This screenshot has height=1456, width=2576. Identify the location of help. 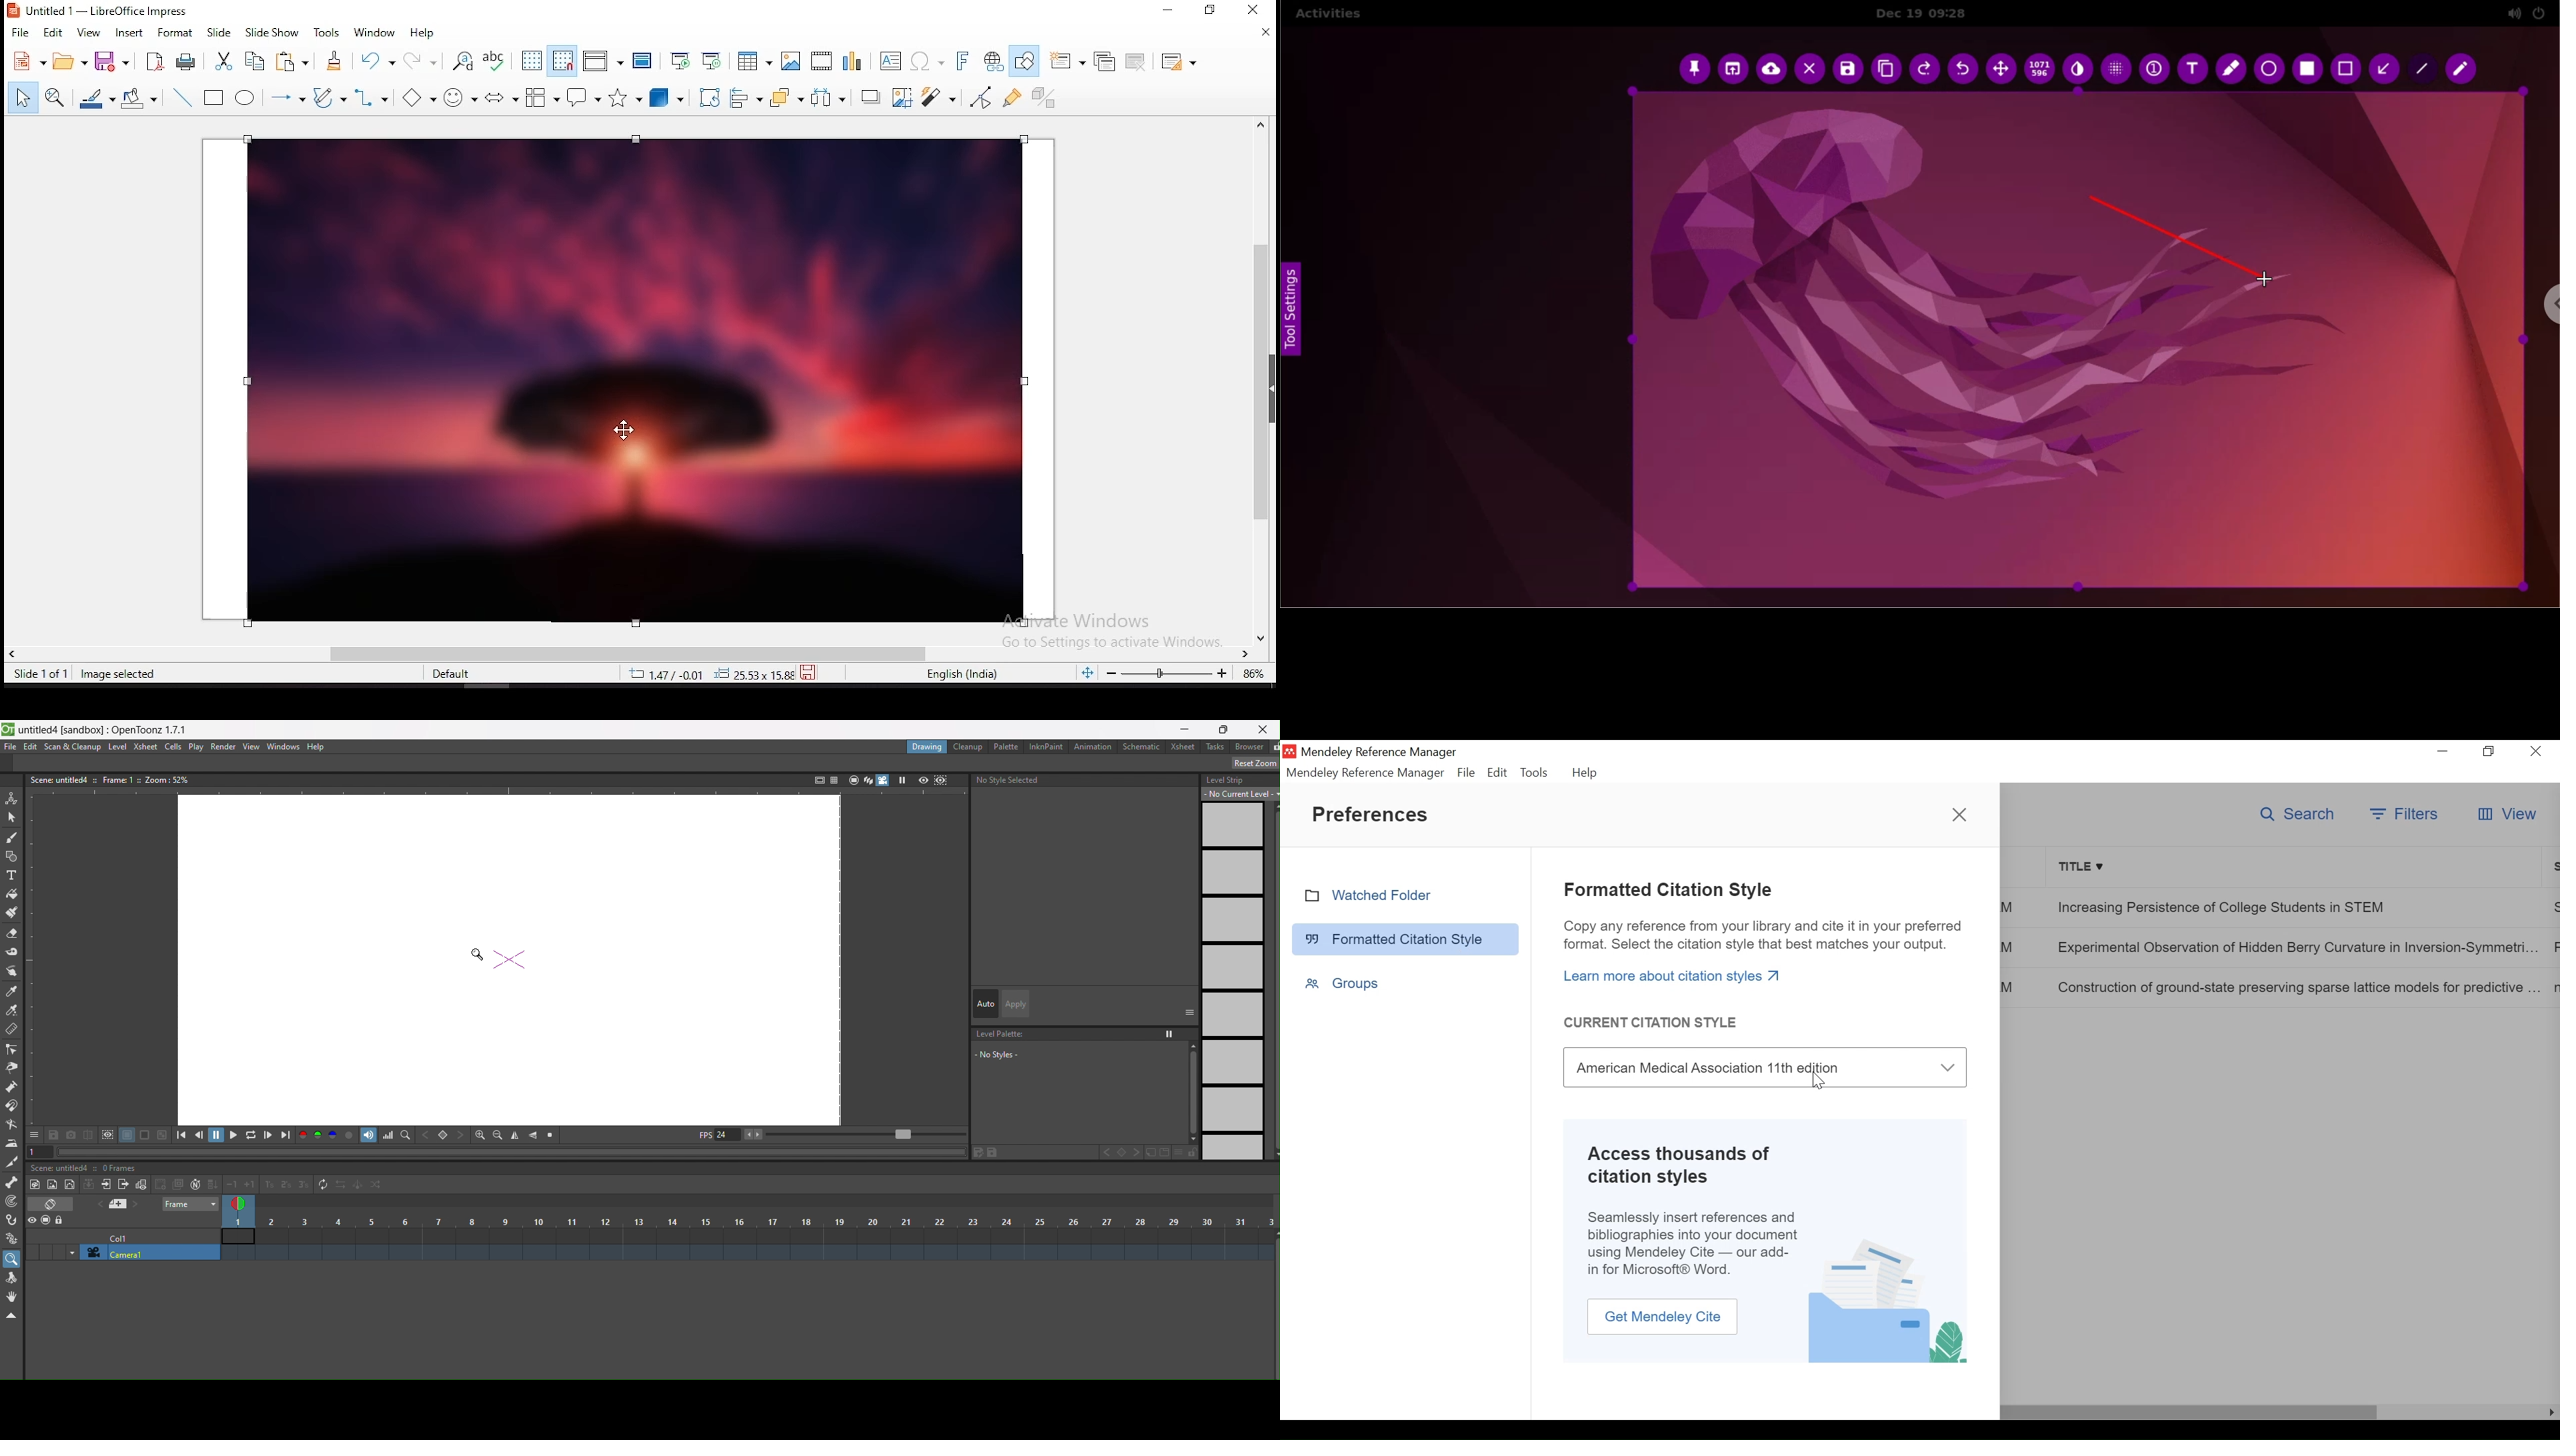
(425, 34).